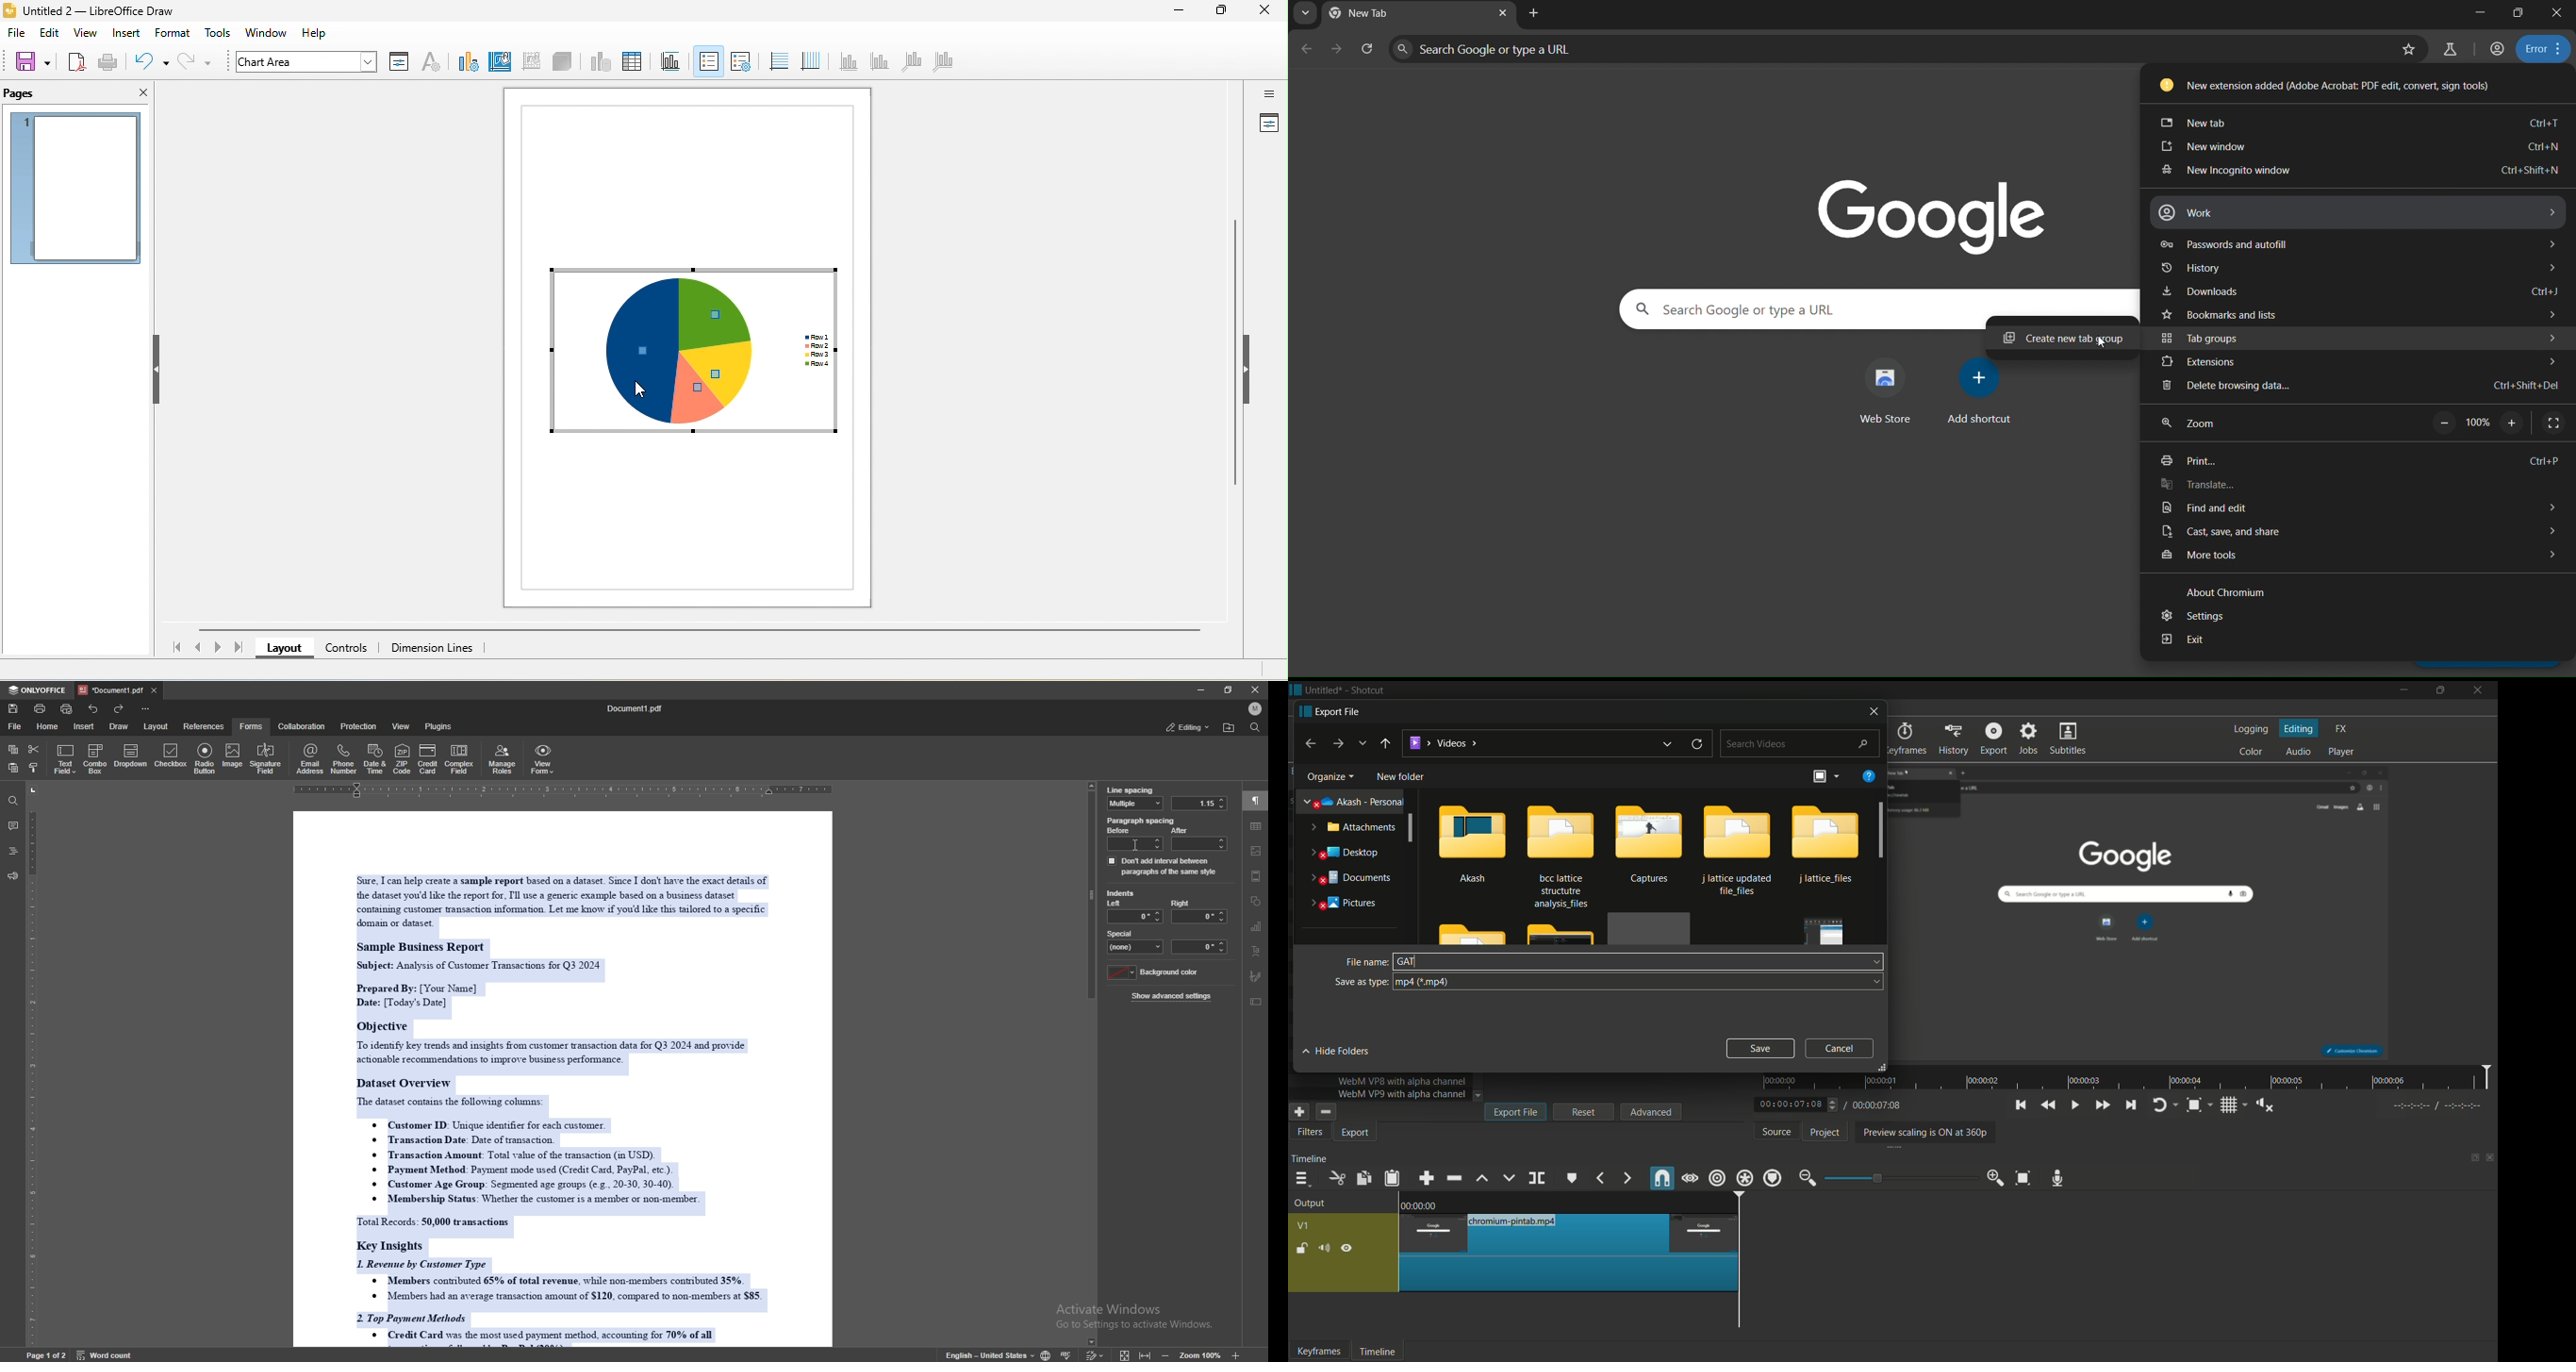  What do you see at coordinates (2441, 690) in the screenshot?
I see `maximize` at bounding box center [2441, 690].